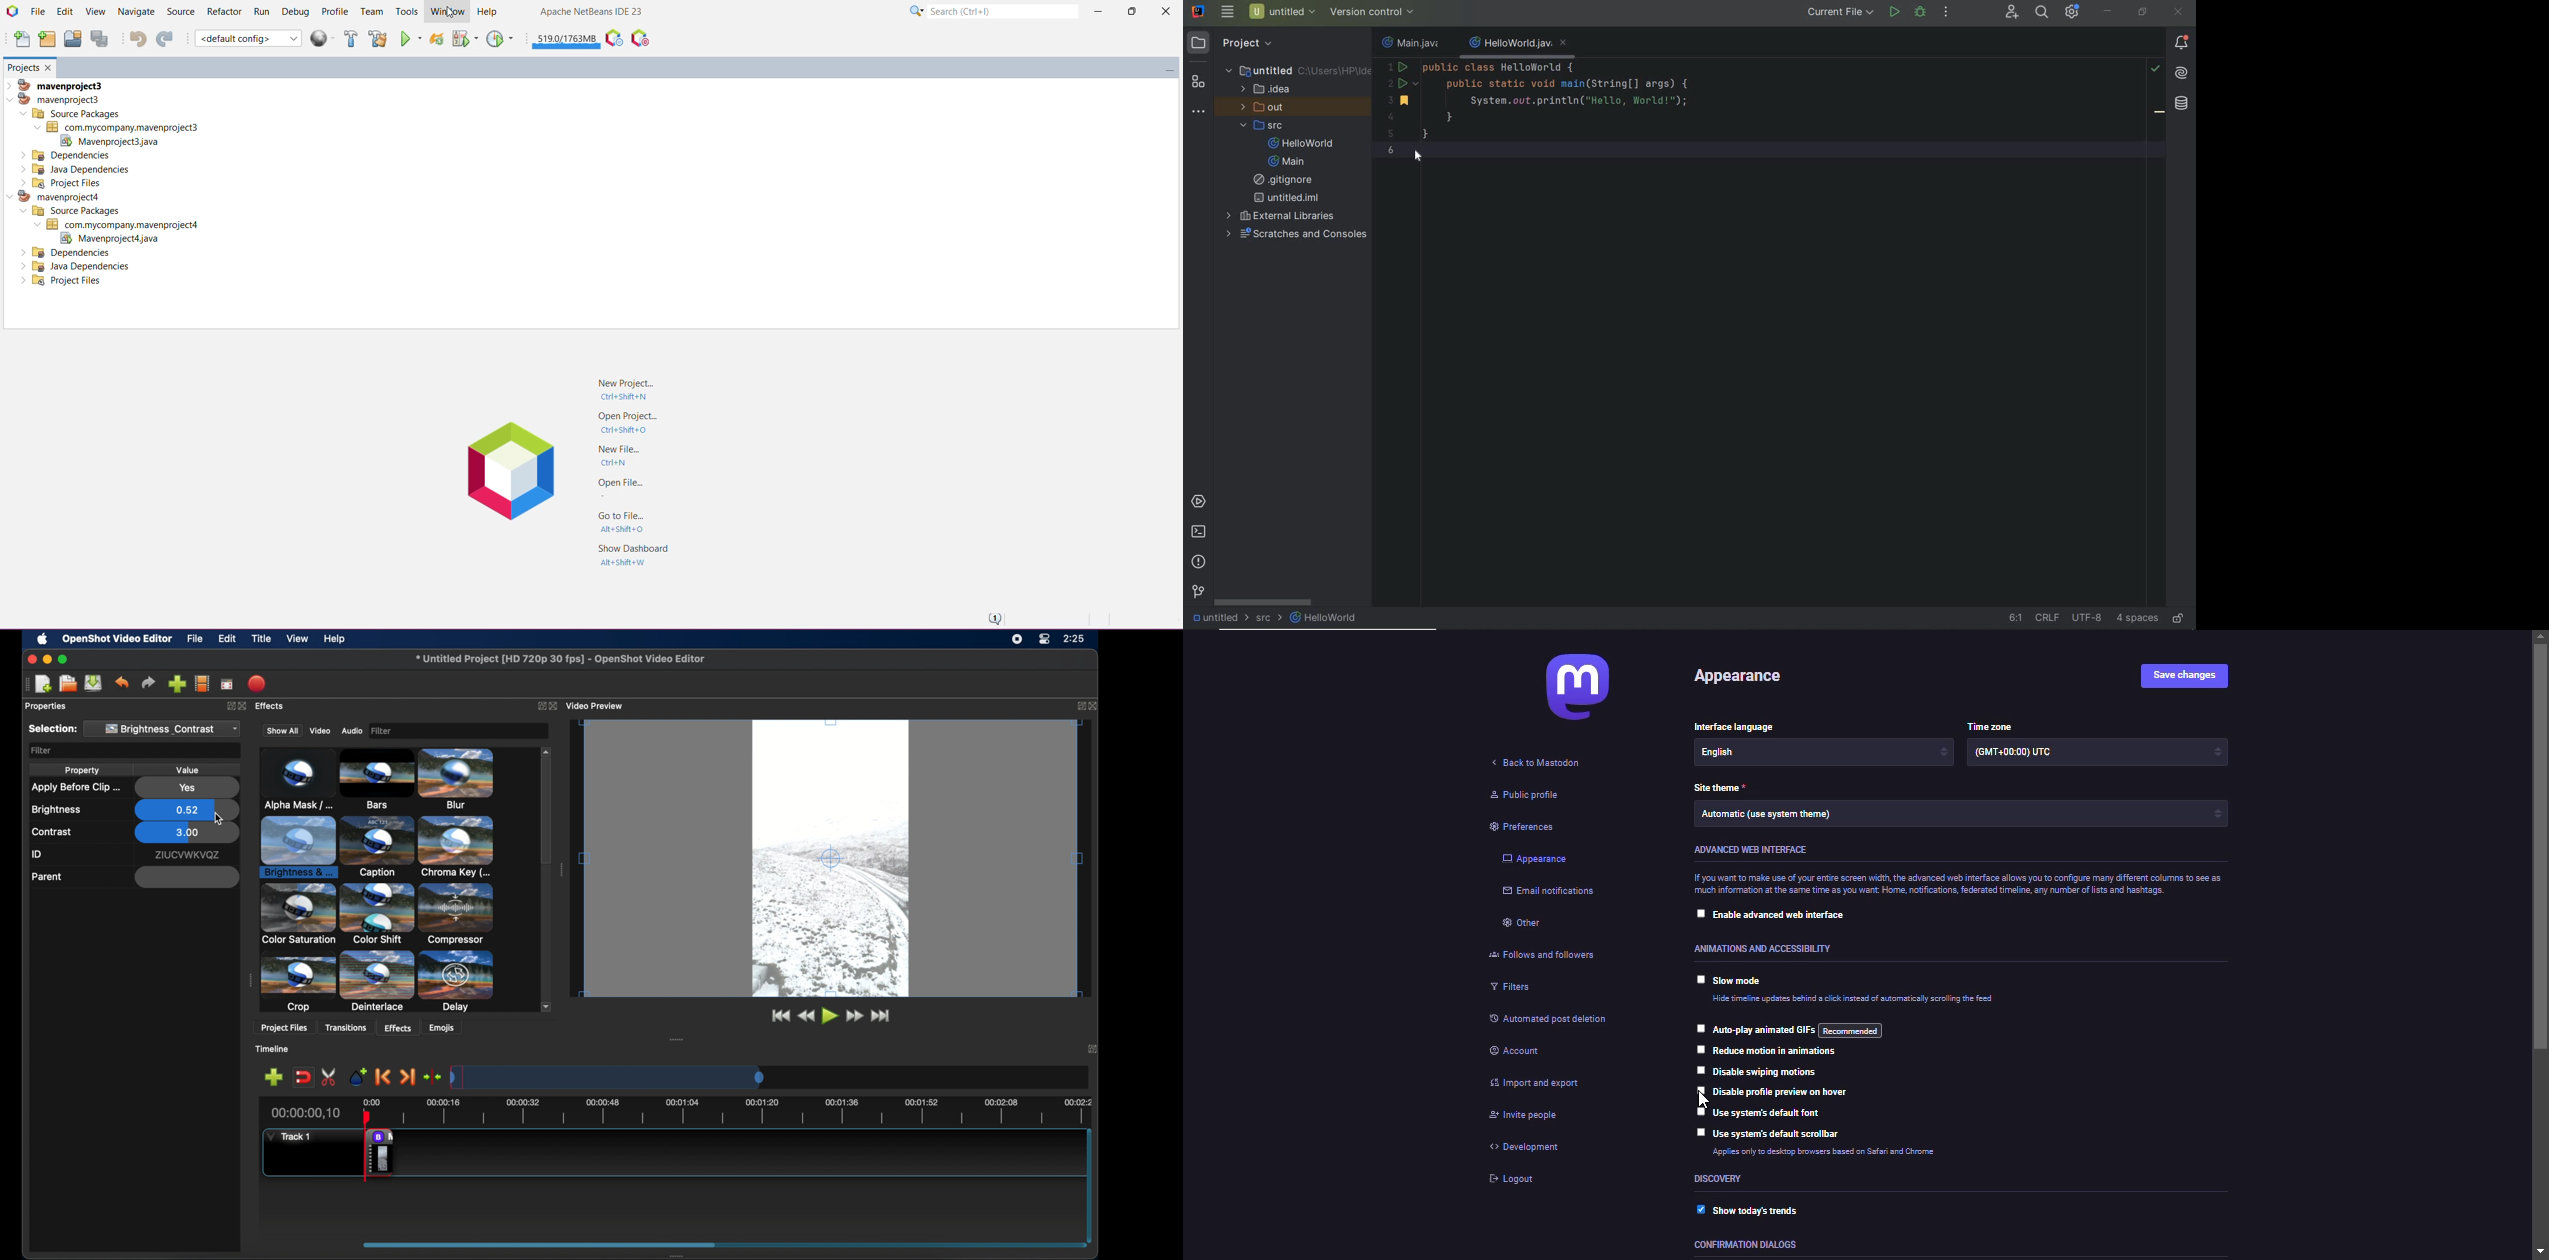  Describe the element at coordinates (64, 12) in the screenshot. I see `Edit` at that location.